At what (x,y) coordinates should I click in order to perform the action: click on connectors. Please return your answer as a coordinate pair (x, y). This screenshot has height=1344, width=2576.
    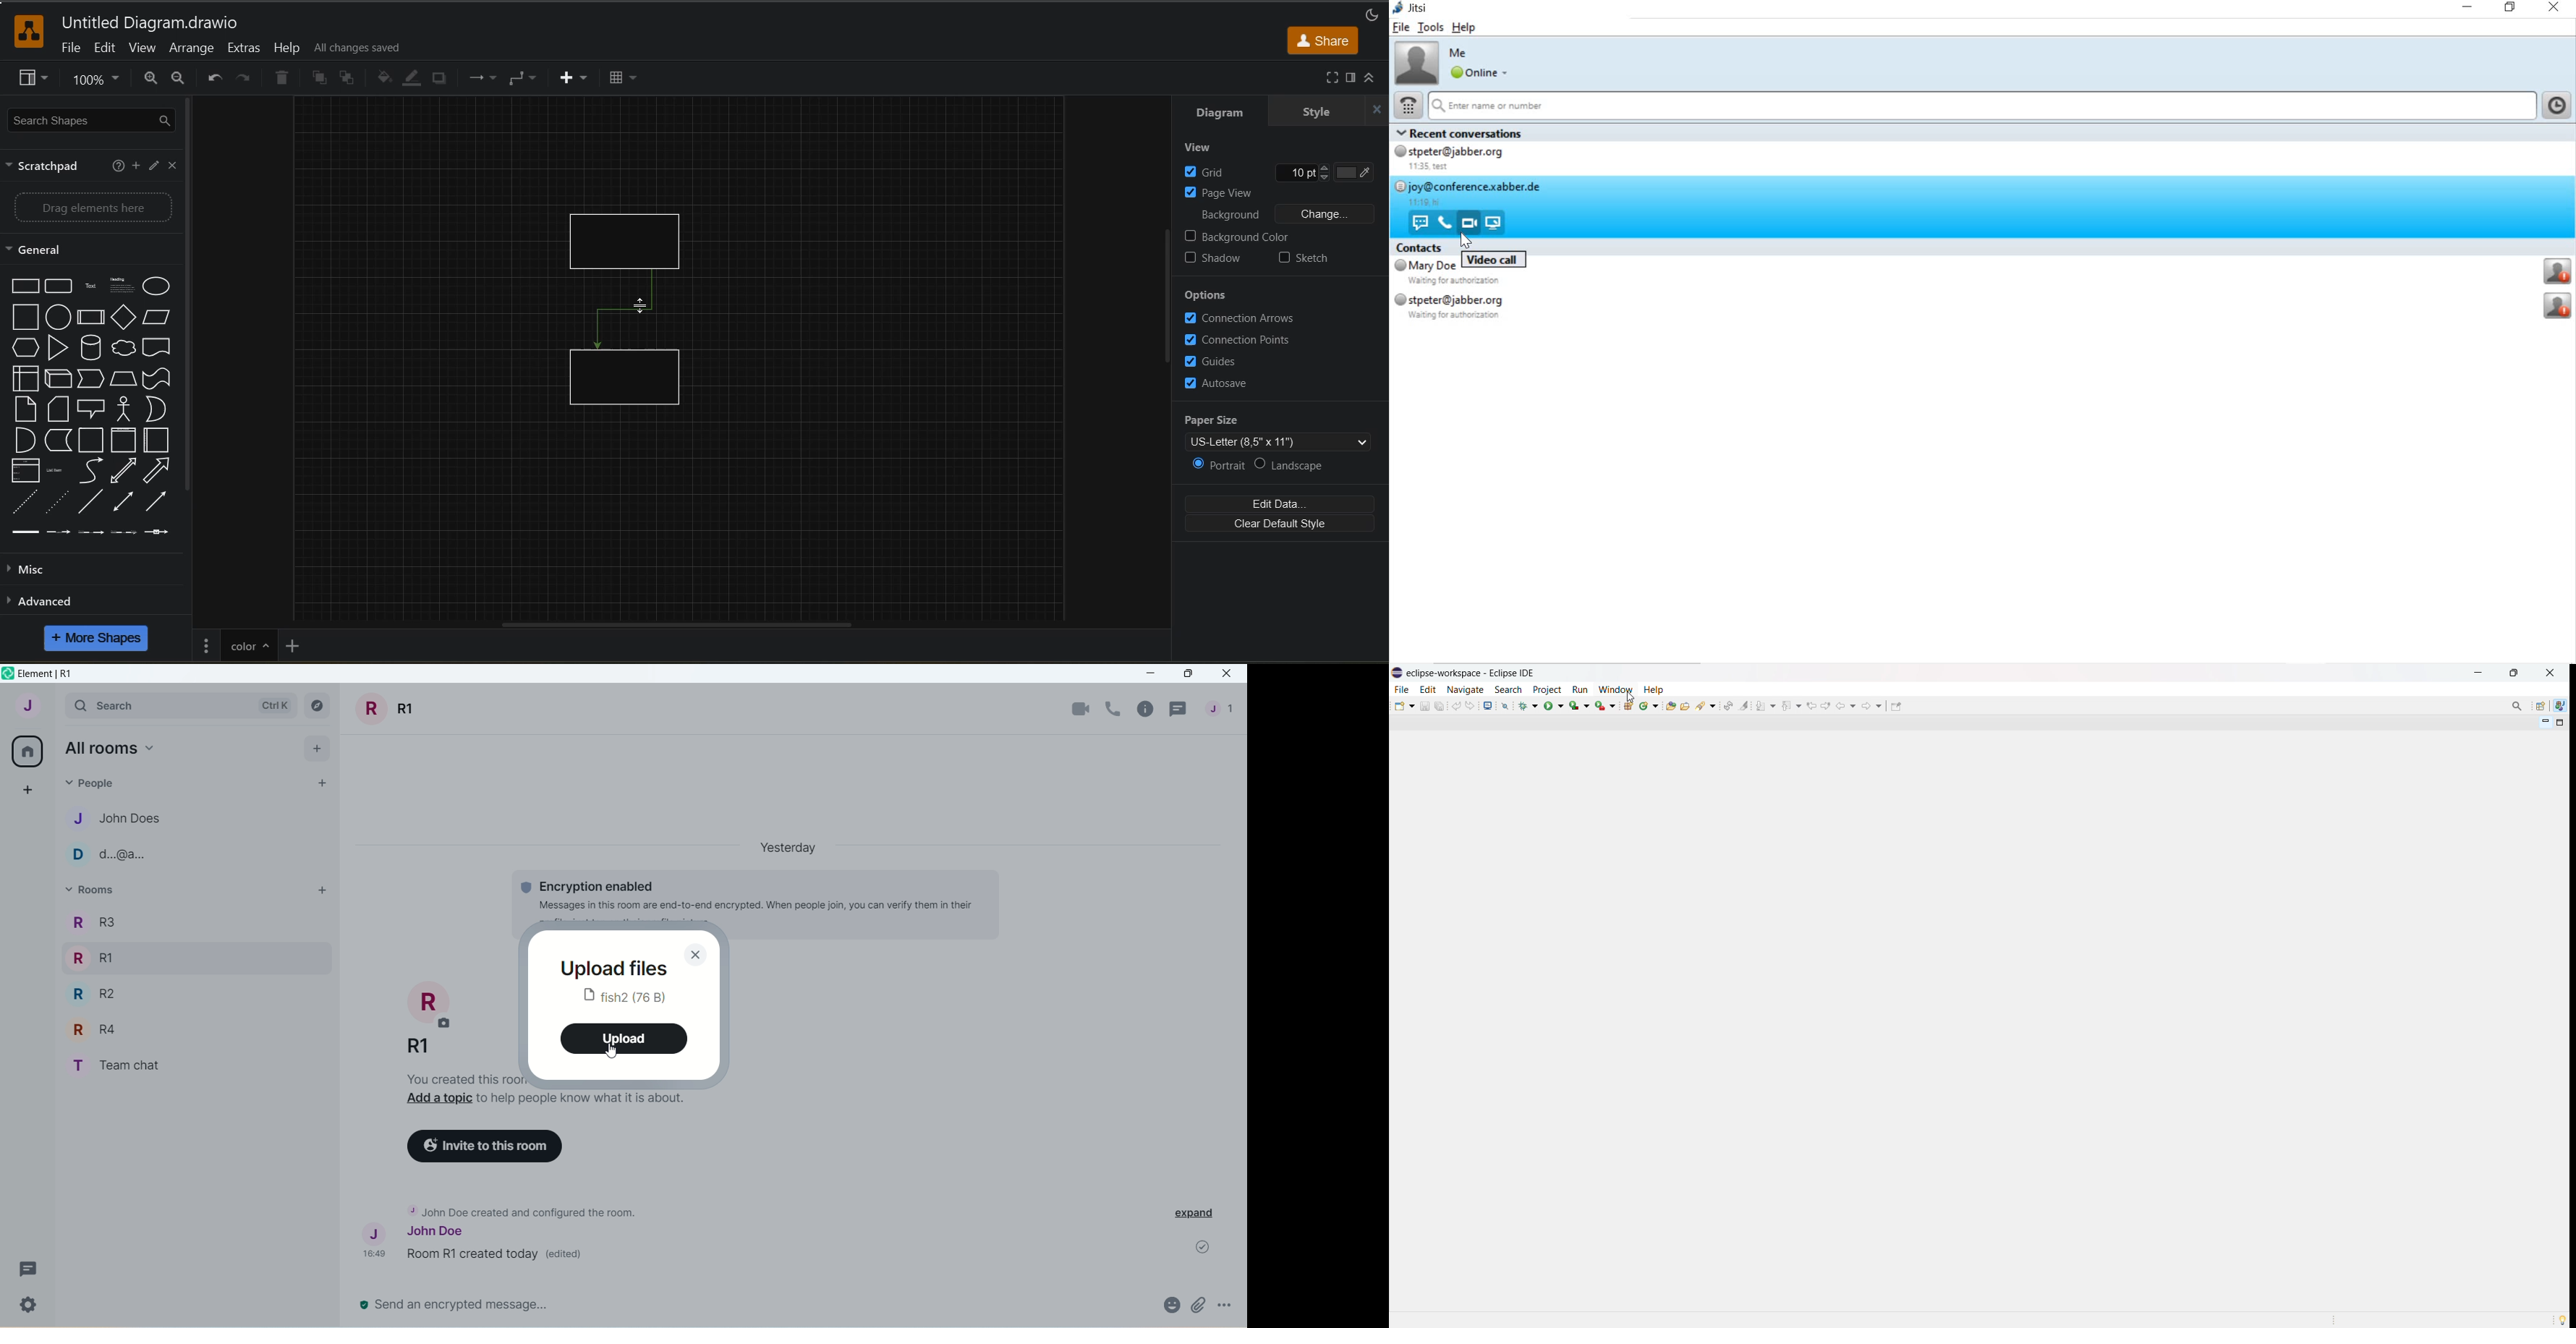
    Looking at the image, I should click on (524, 78).